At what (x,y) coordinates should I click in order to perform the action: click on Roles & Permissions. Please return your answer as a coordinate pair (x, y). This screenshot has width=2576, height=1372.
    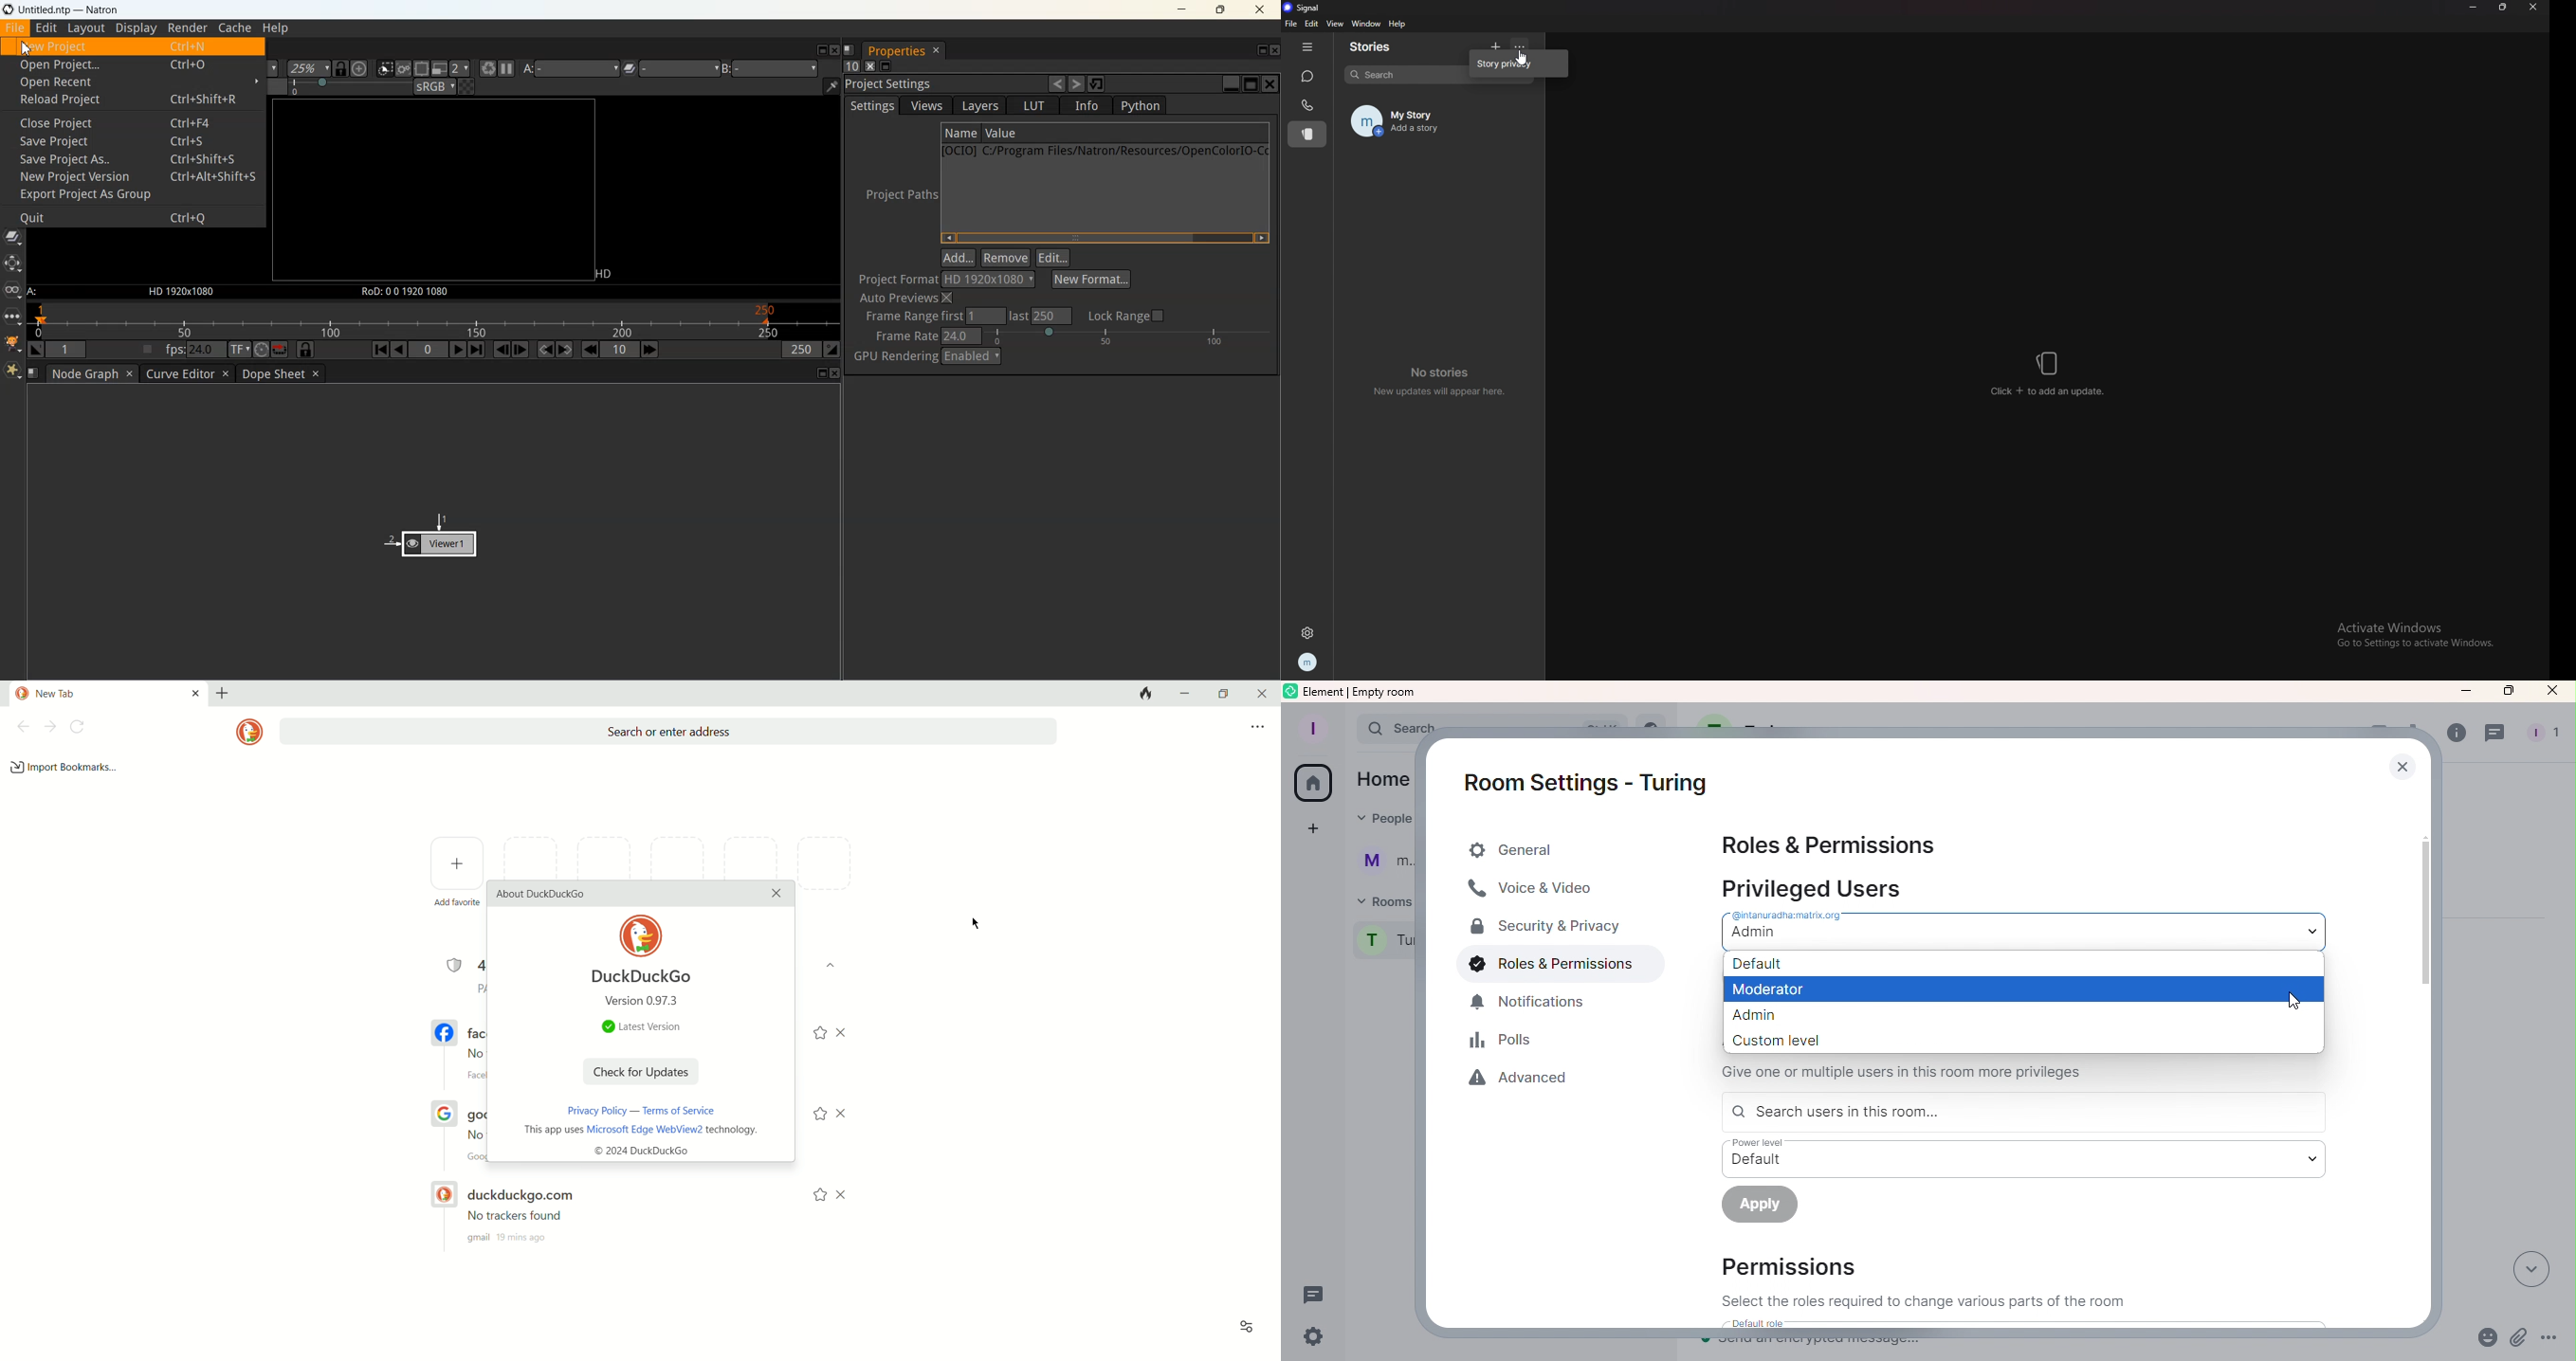
    Looking at the image, I should click on (1825, 842).